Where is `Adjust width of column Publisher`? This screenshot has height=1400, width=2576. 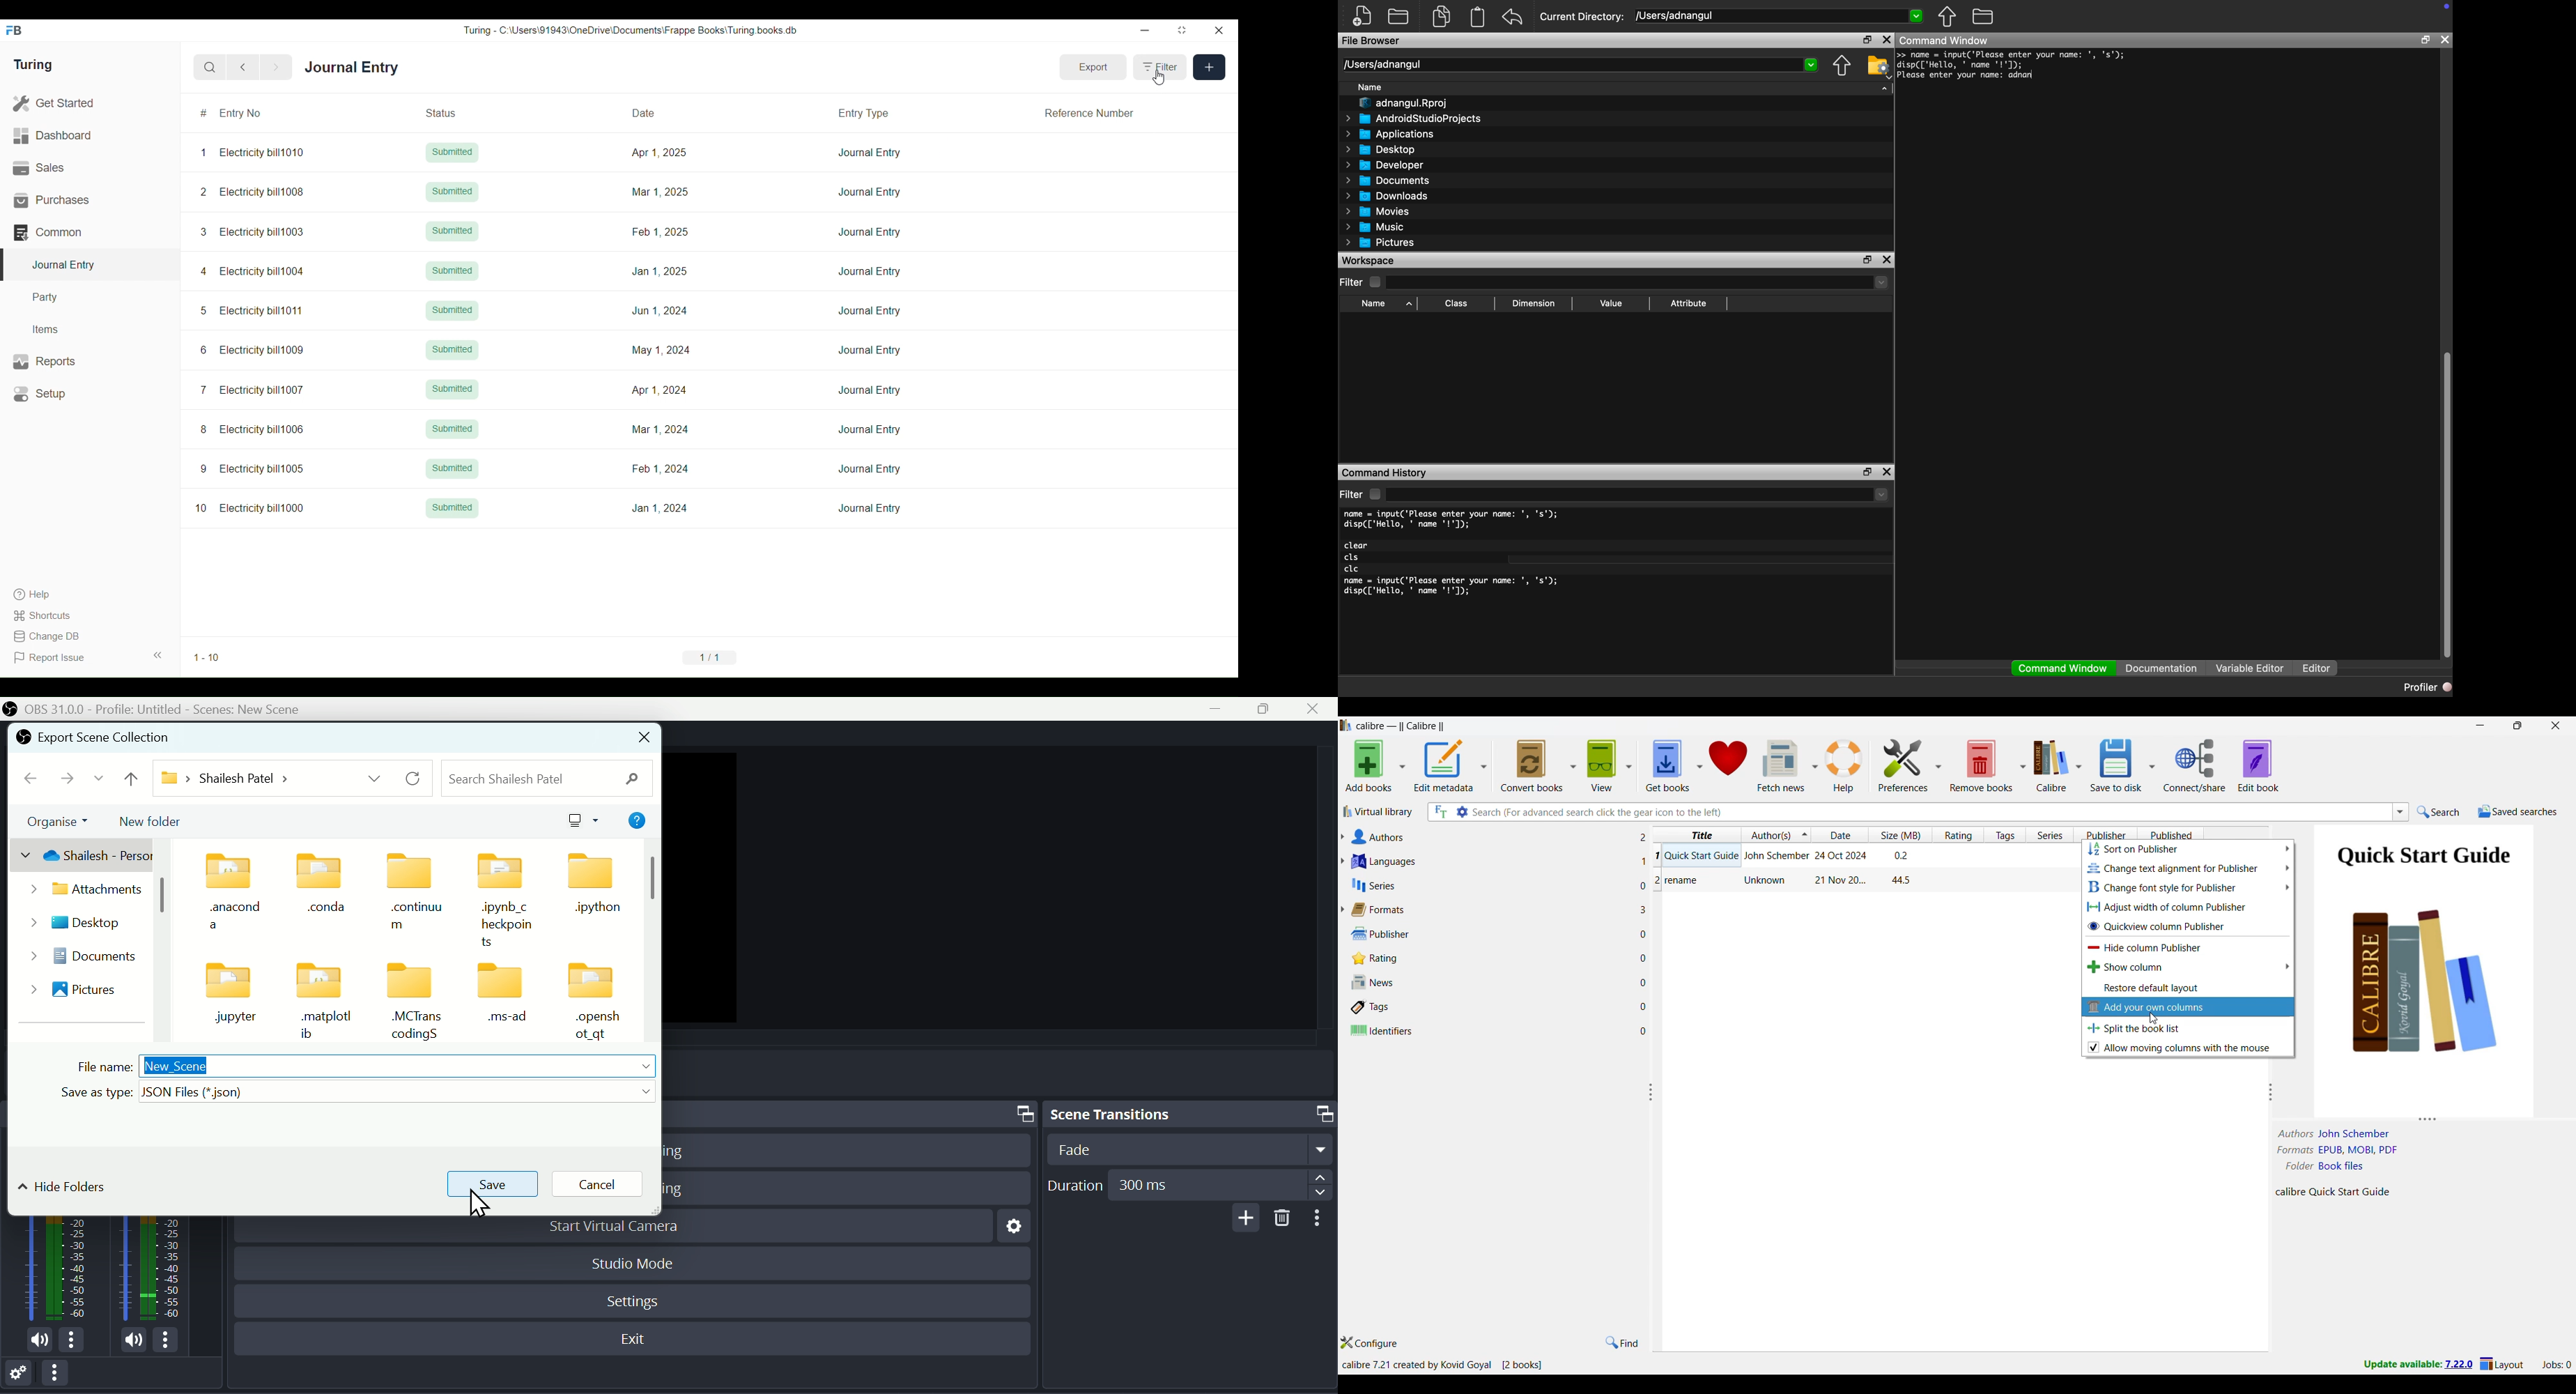 Adjust width of column Publisher is located at coordinates (2188, 907).